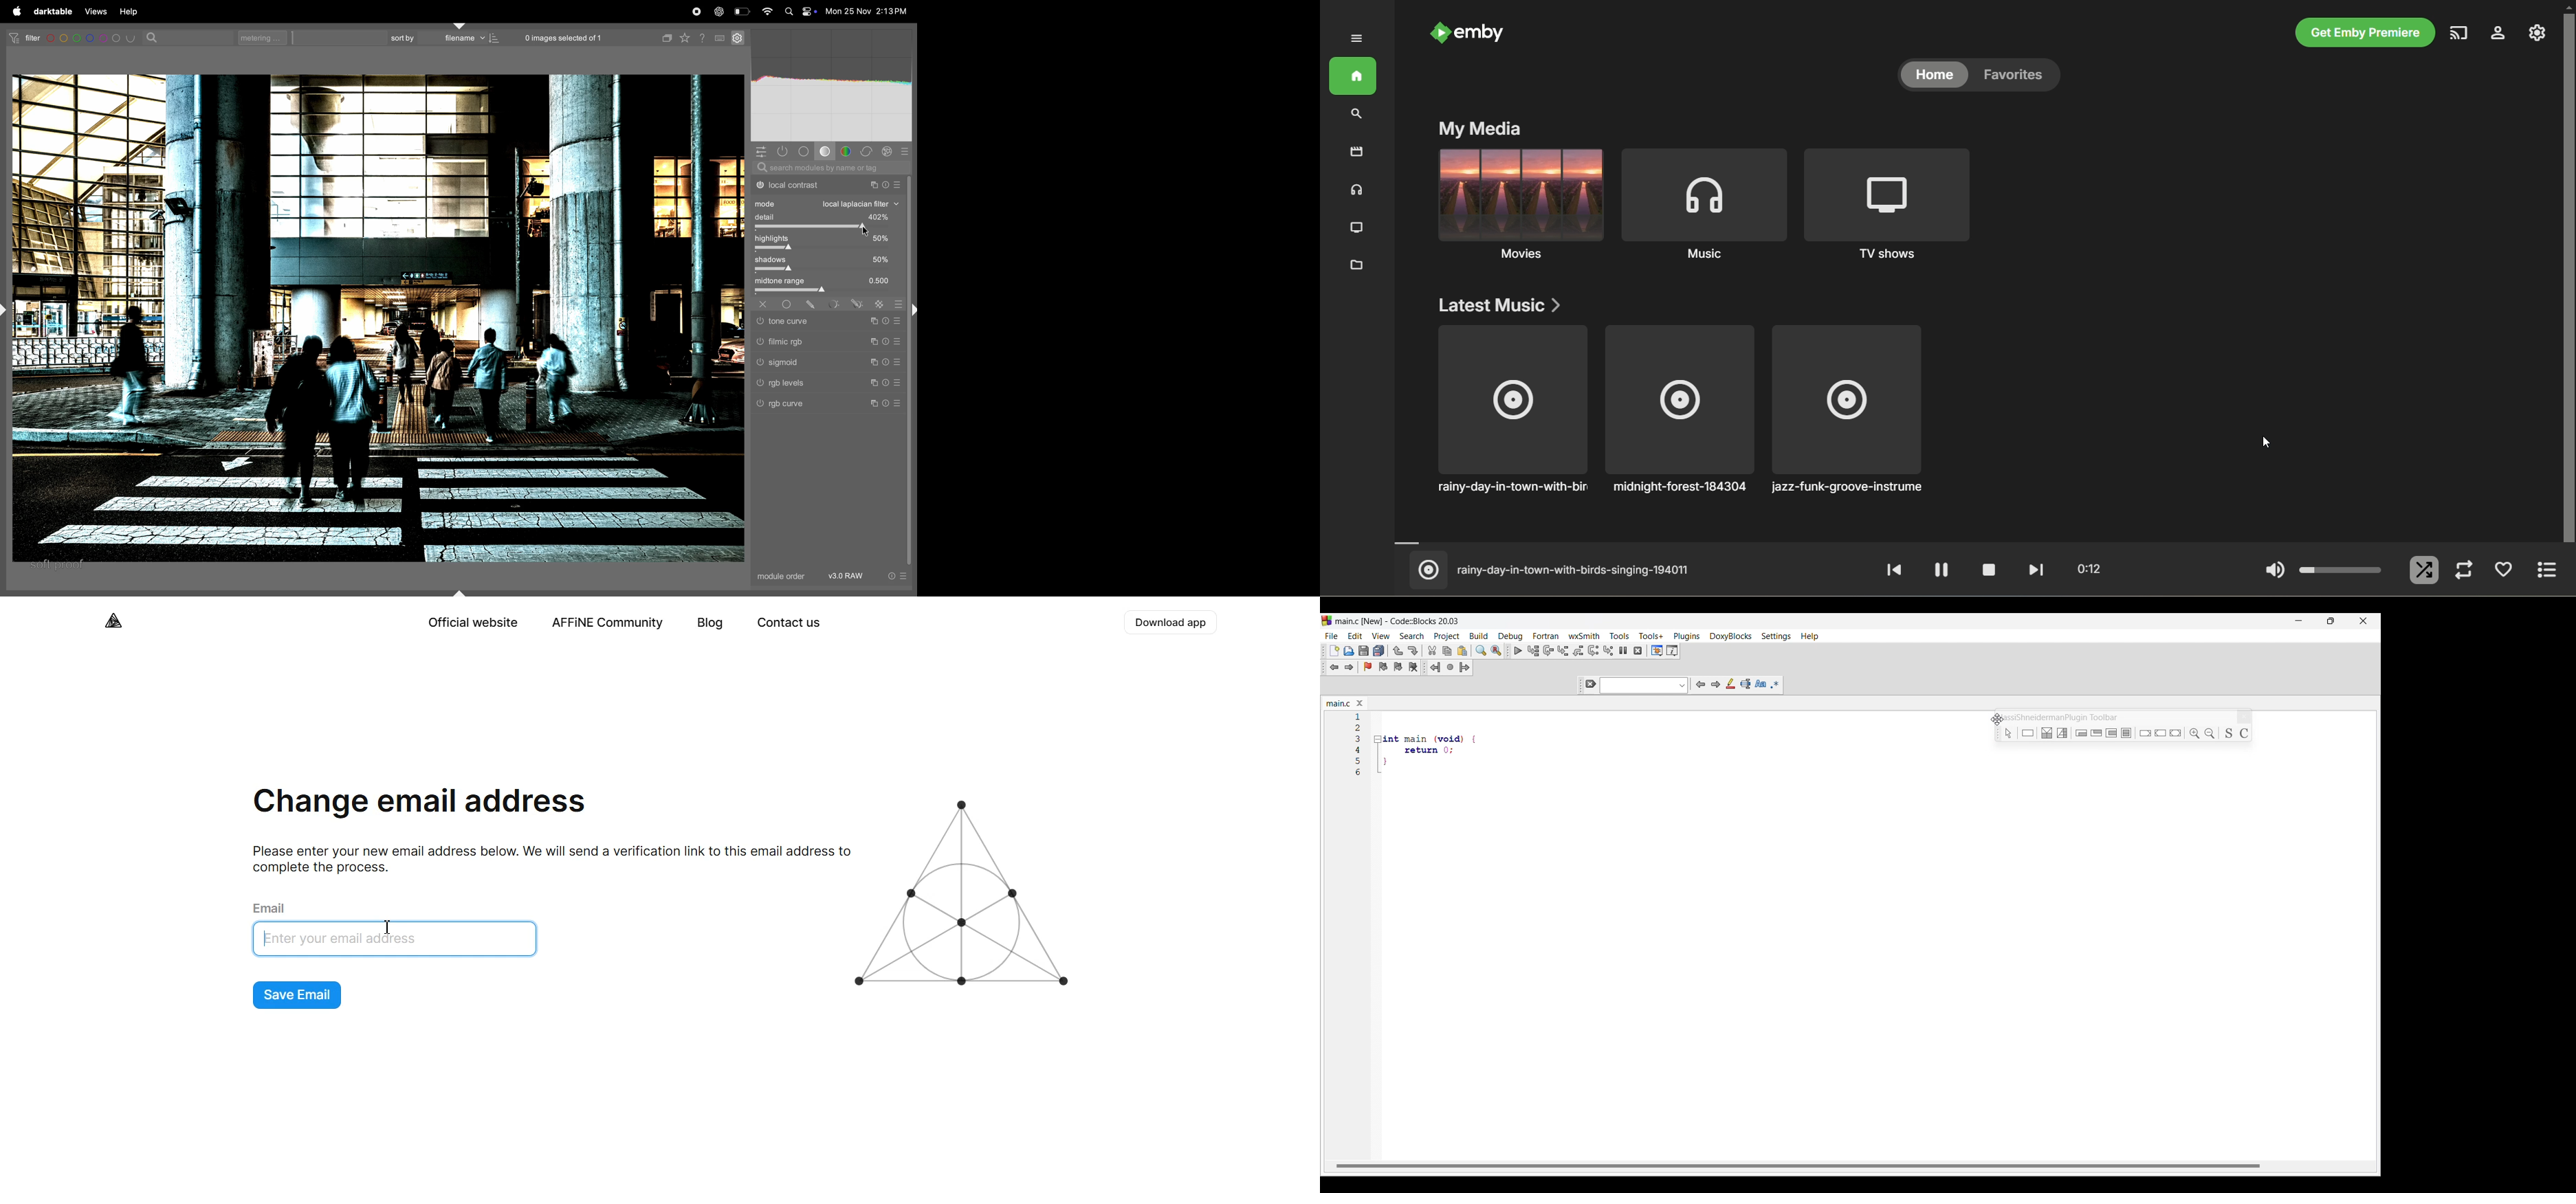 The height and width of the screenshot is (1204, 2576). I want to click on Replace, so click(1496, 650).